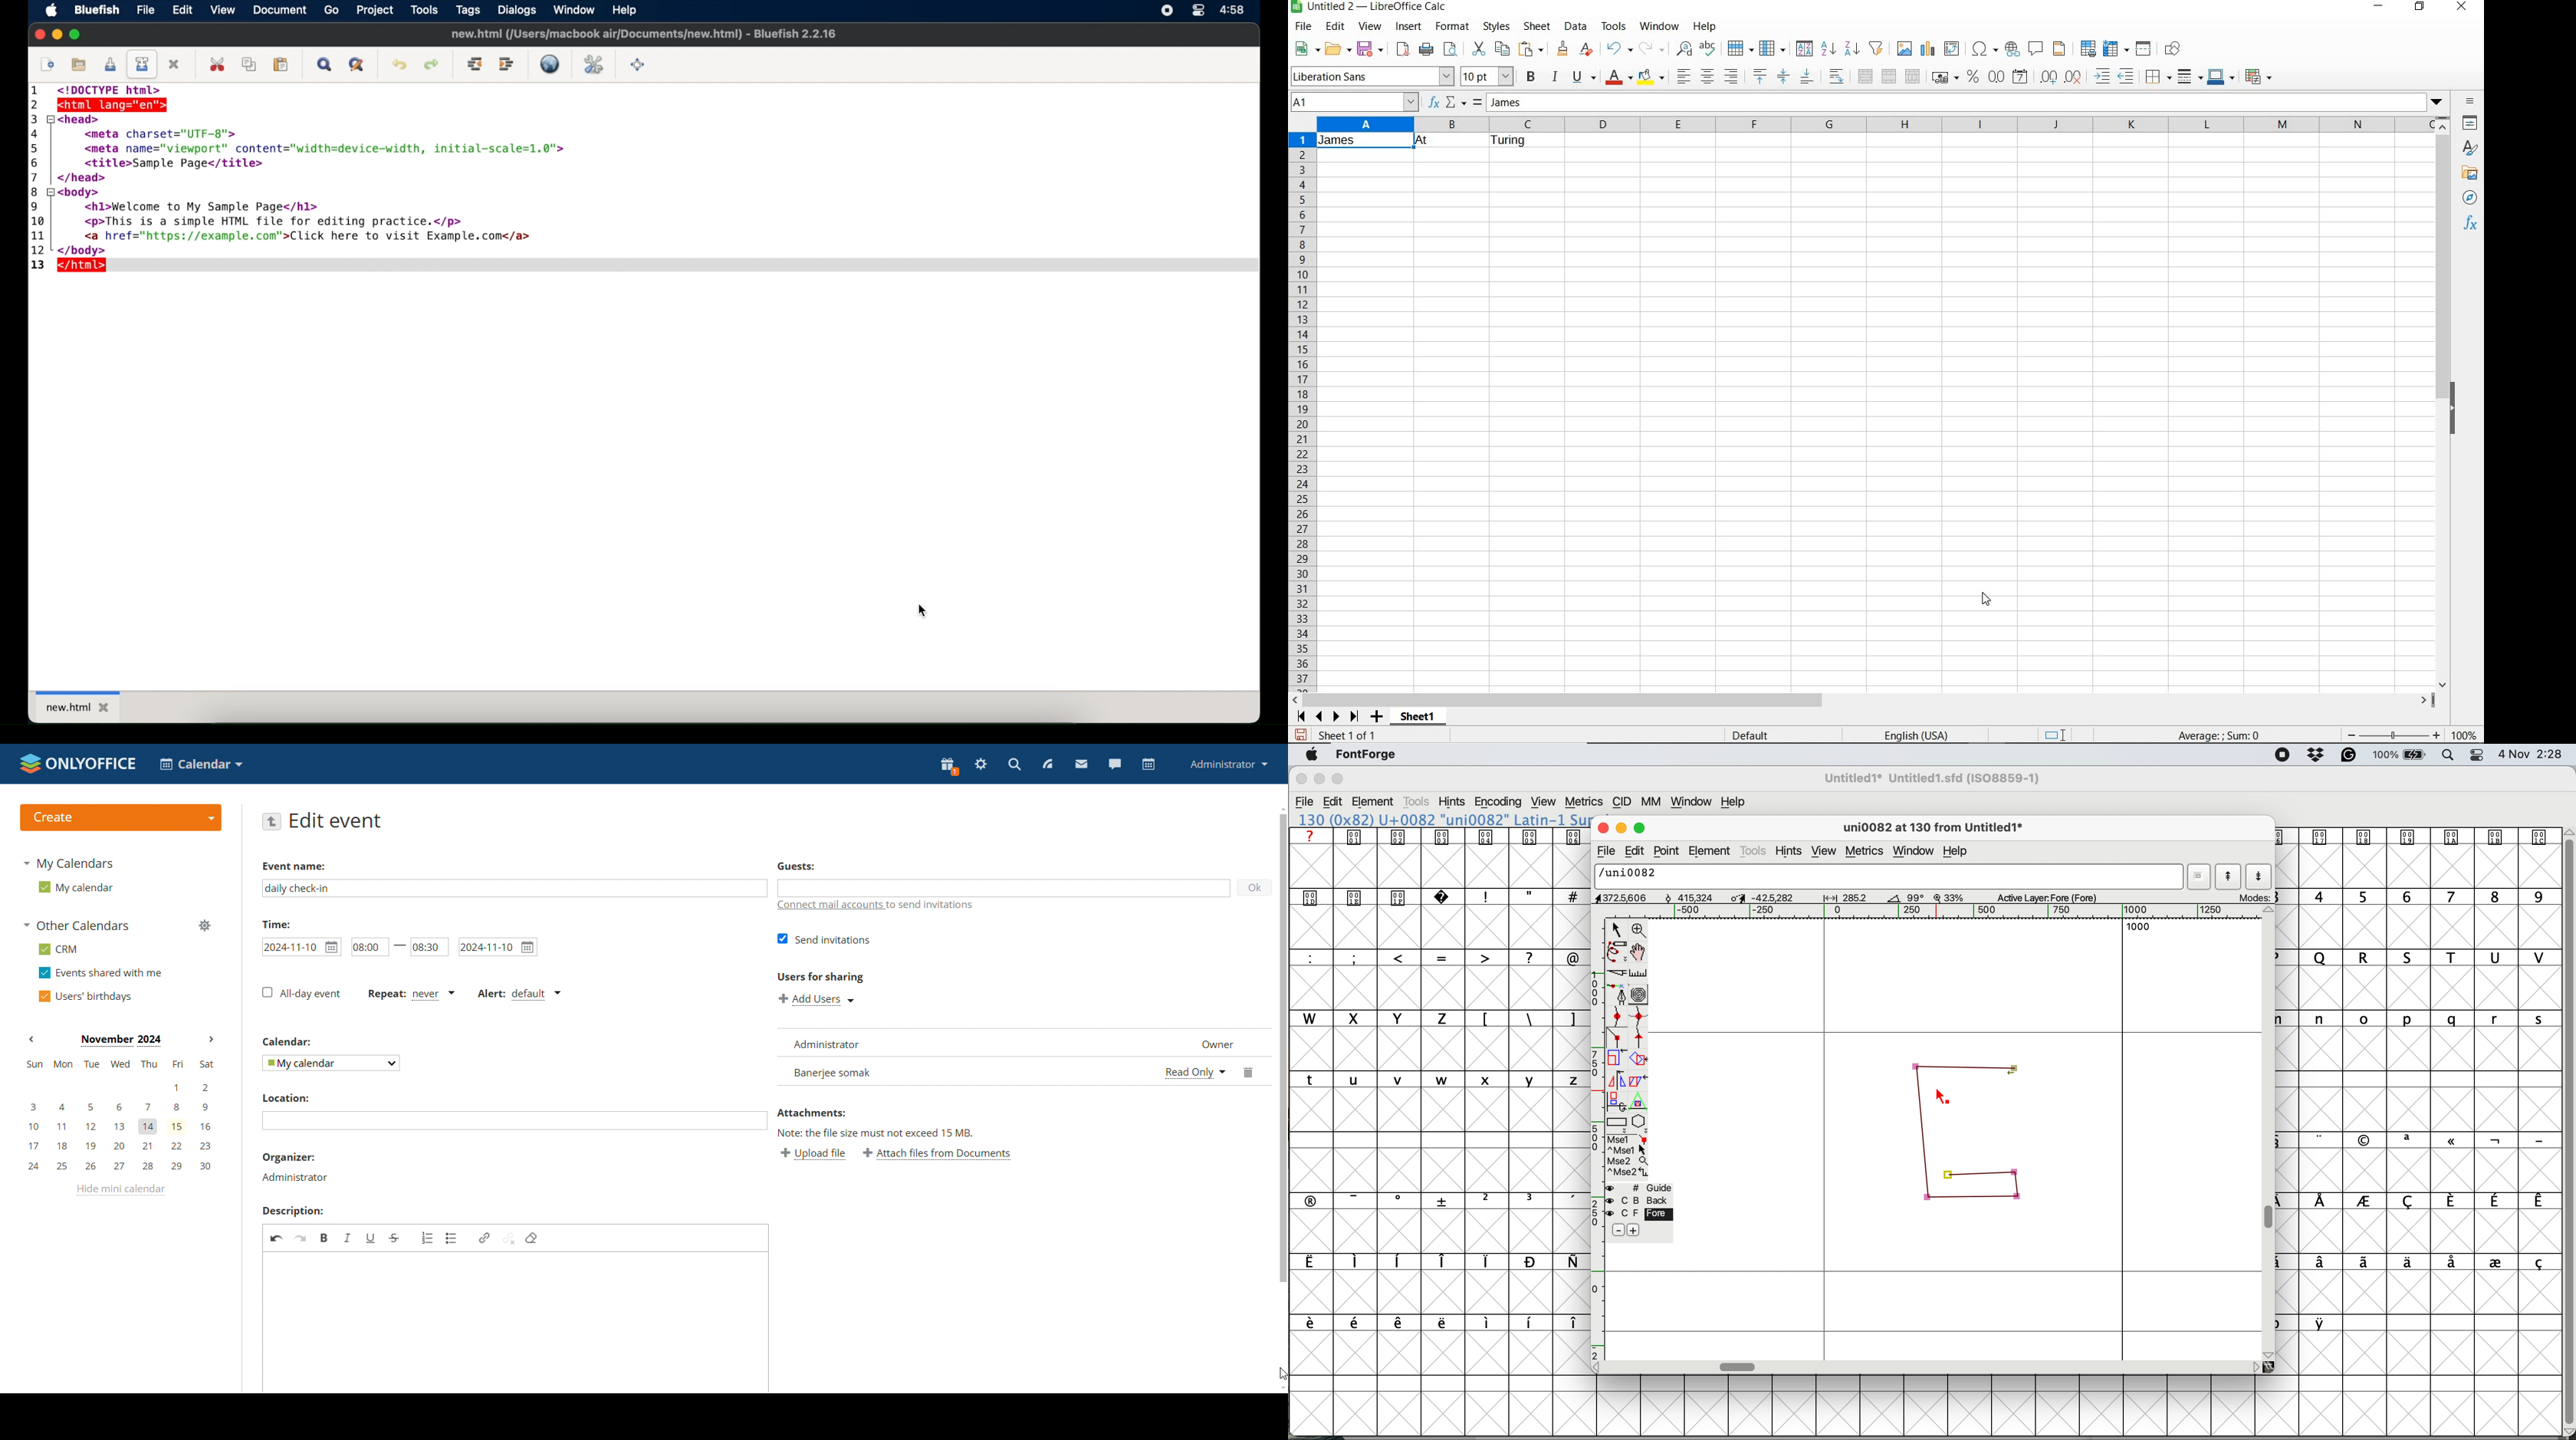 This screenshot has height=1456, width=2576. What do you see at coordinates (2420, 896) in the screenshot?
I see `numbers` at bounding box center [2420, 896].